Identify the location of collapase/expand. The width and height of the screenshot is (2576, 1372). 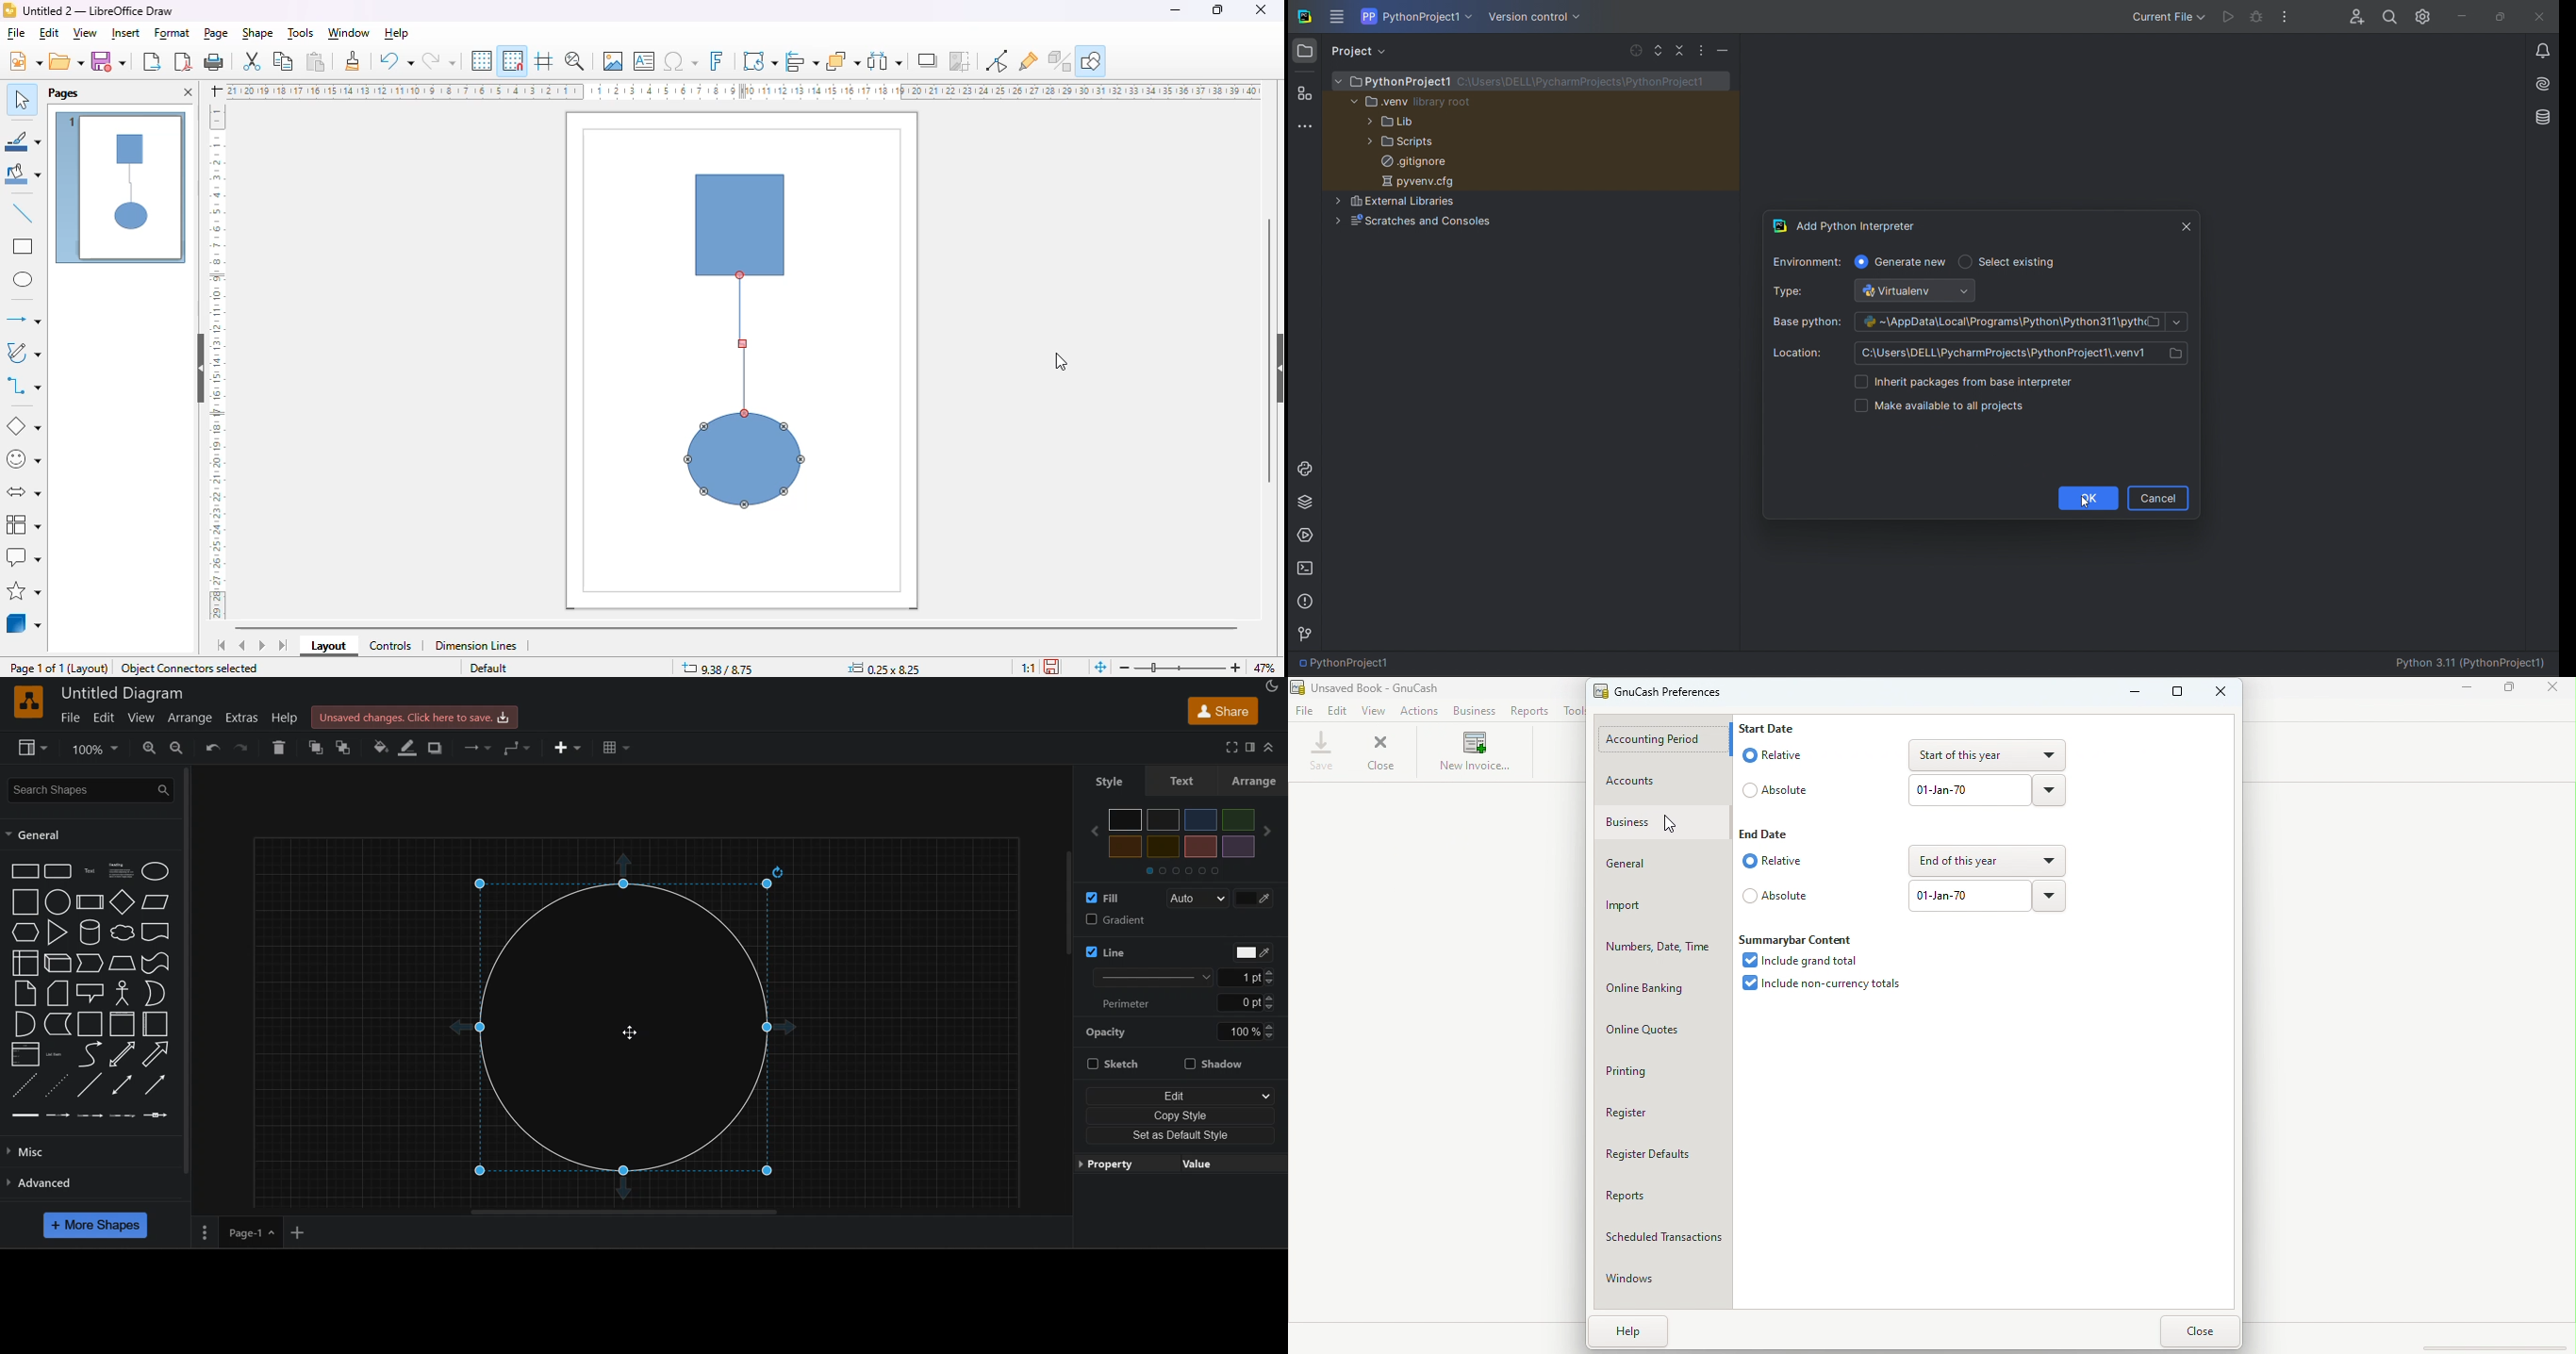
(1272, 748).